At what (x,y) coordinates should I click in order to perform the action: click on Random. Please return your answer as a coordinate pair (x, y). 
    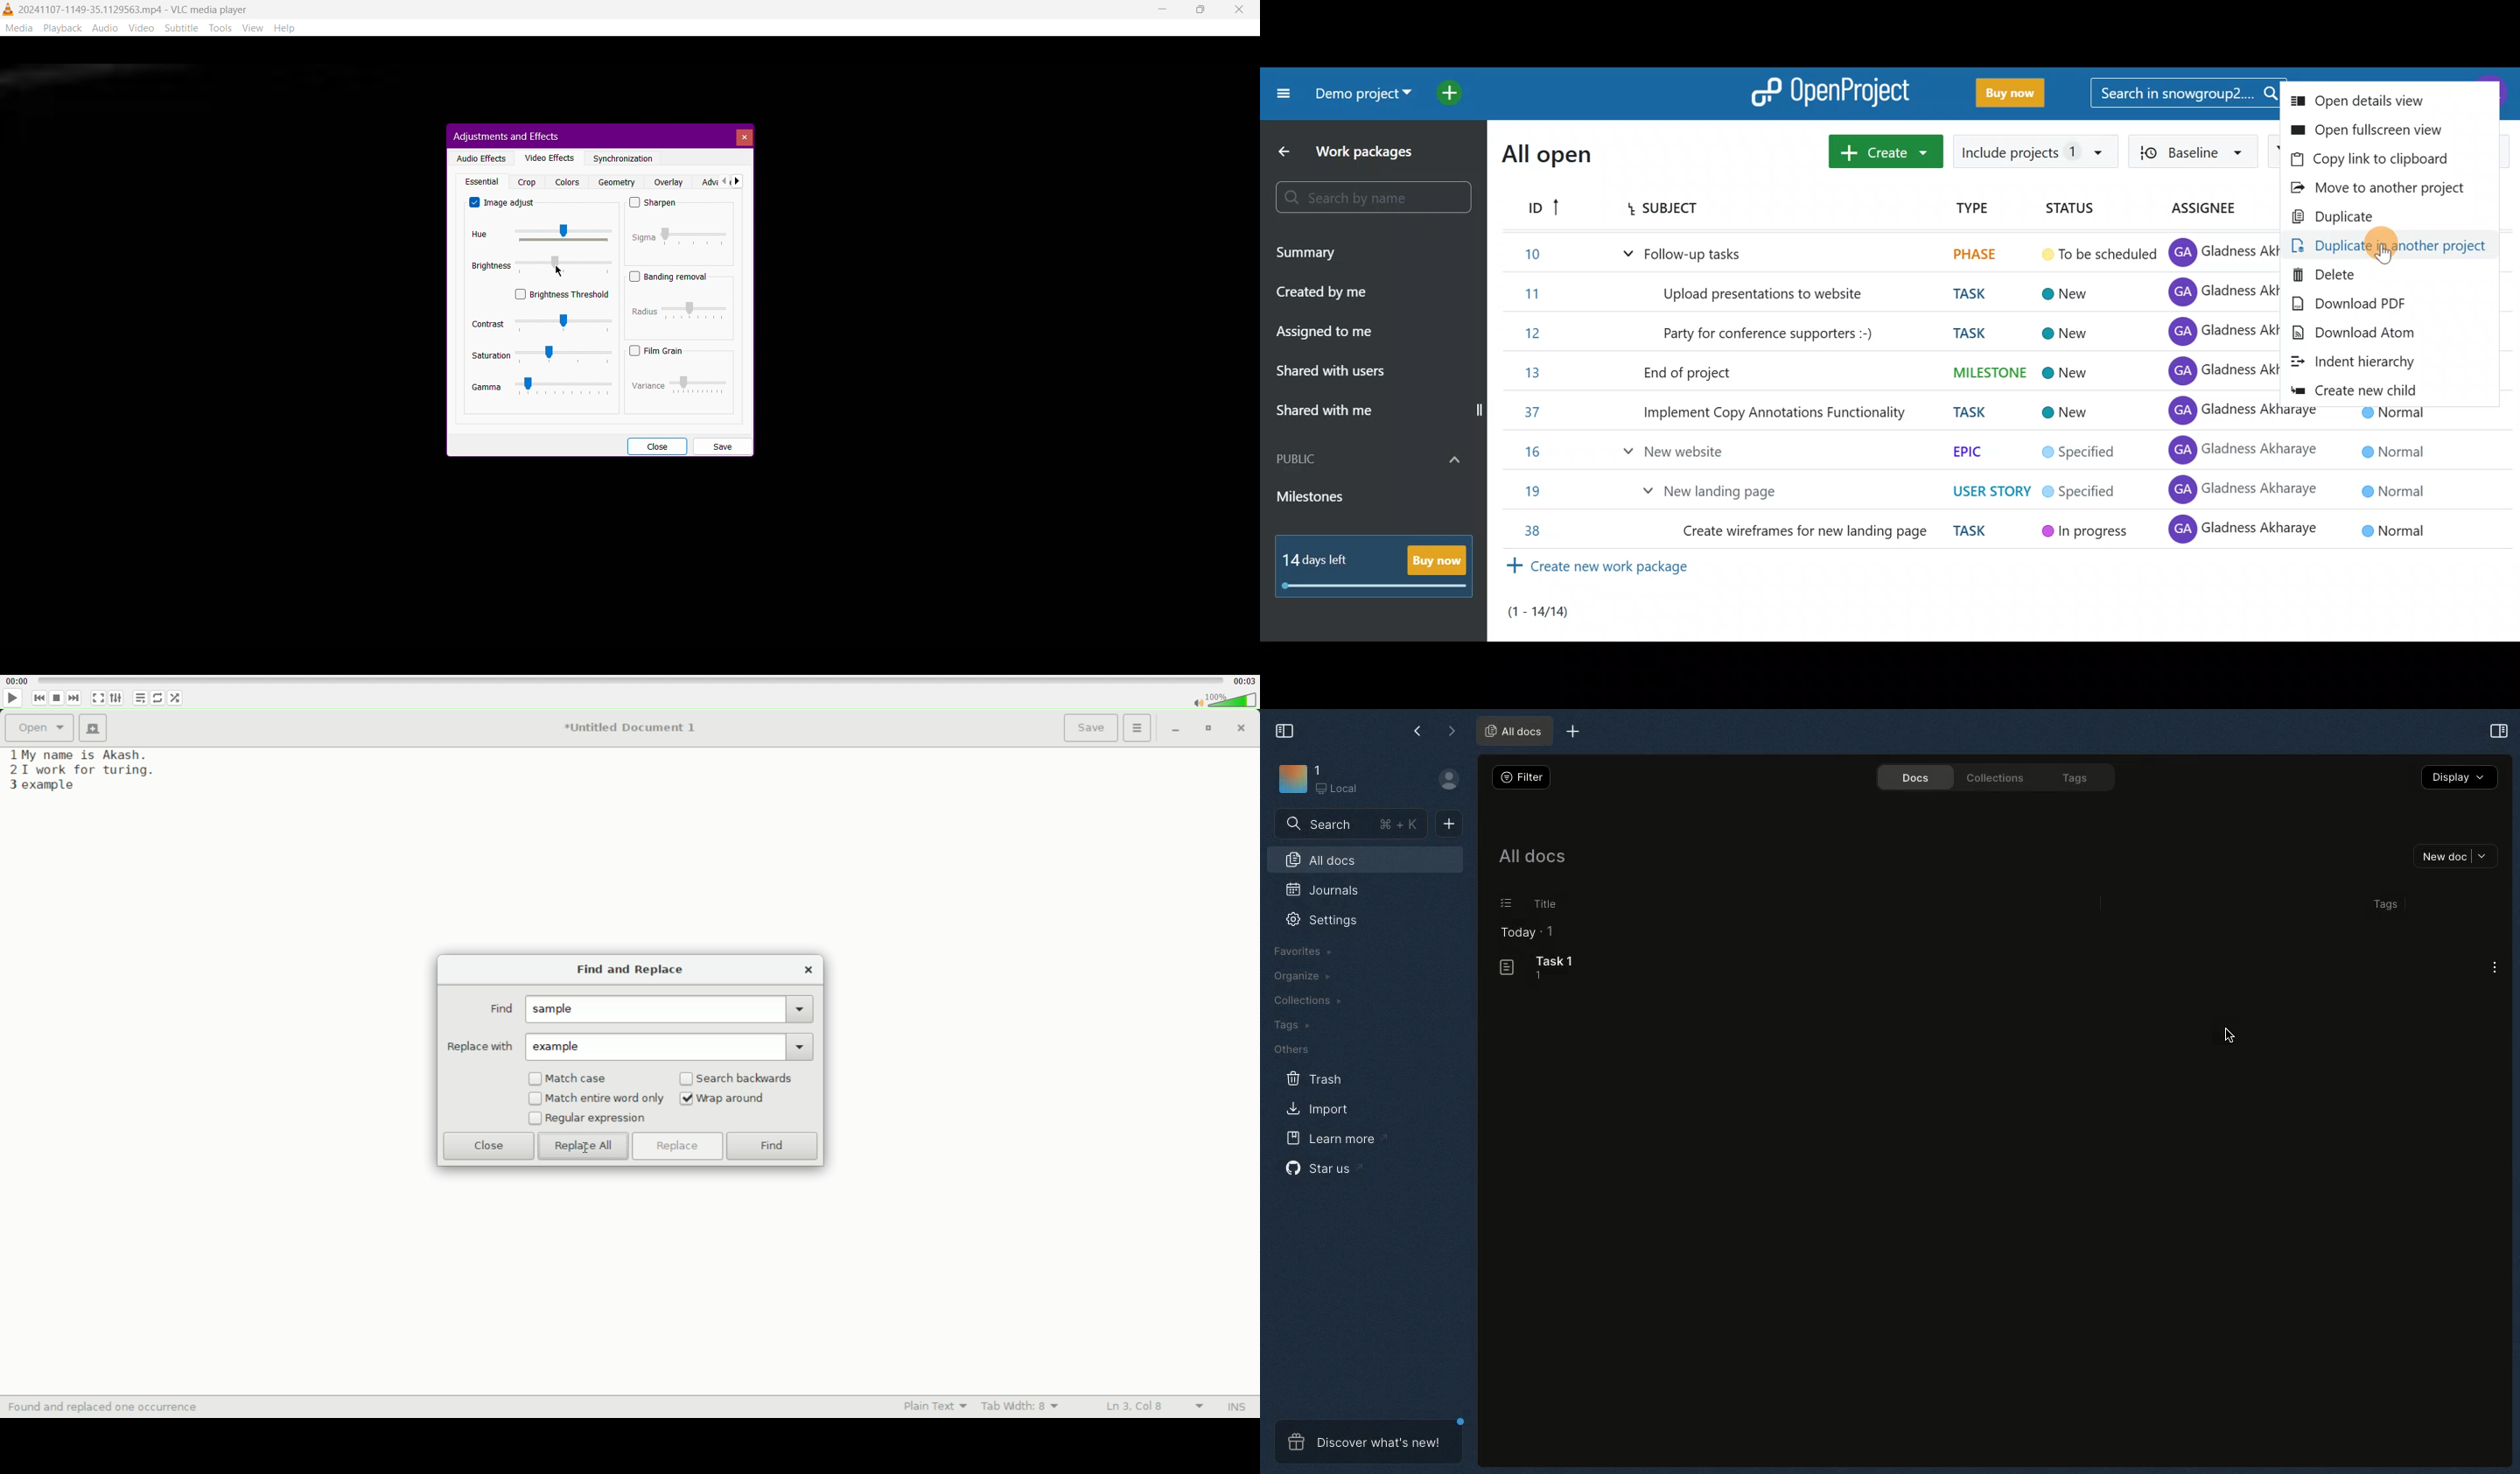
    Looking at the image, I should click on (175, 697).